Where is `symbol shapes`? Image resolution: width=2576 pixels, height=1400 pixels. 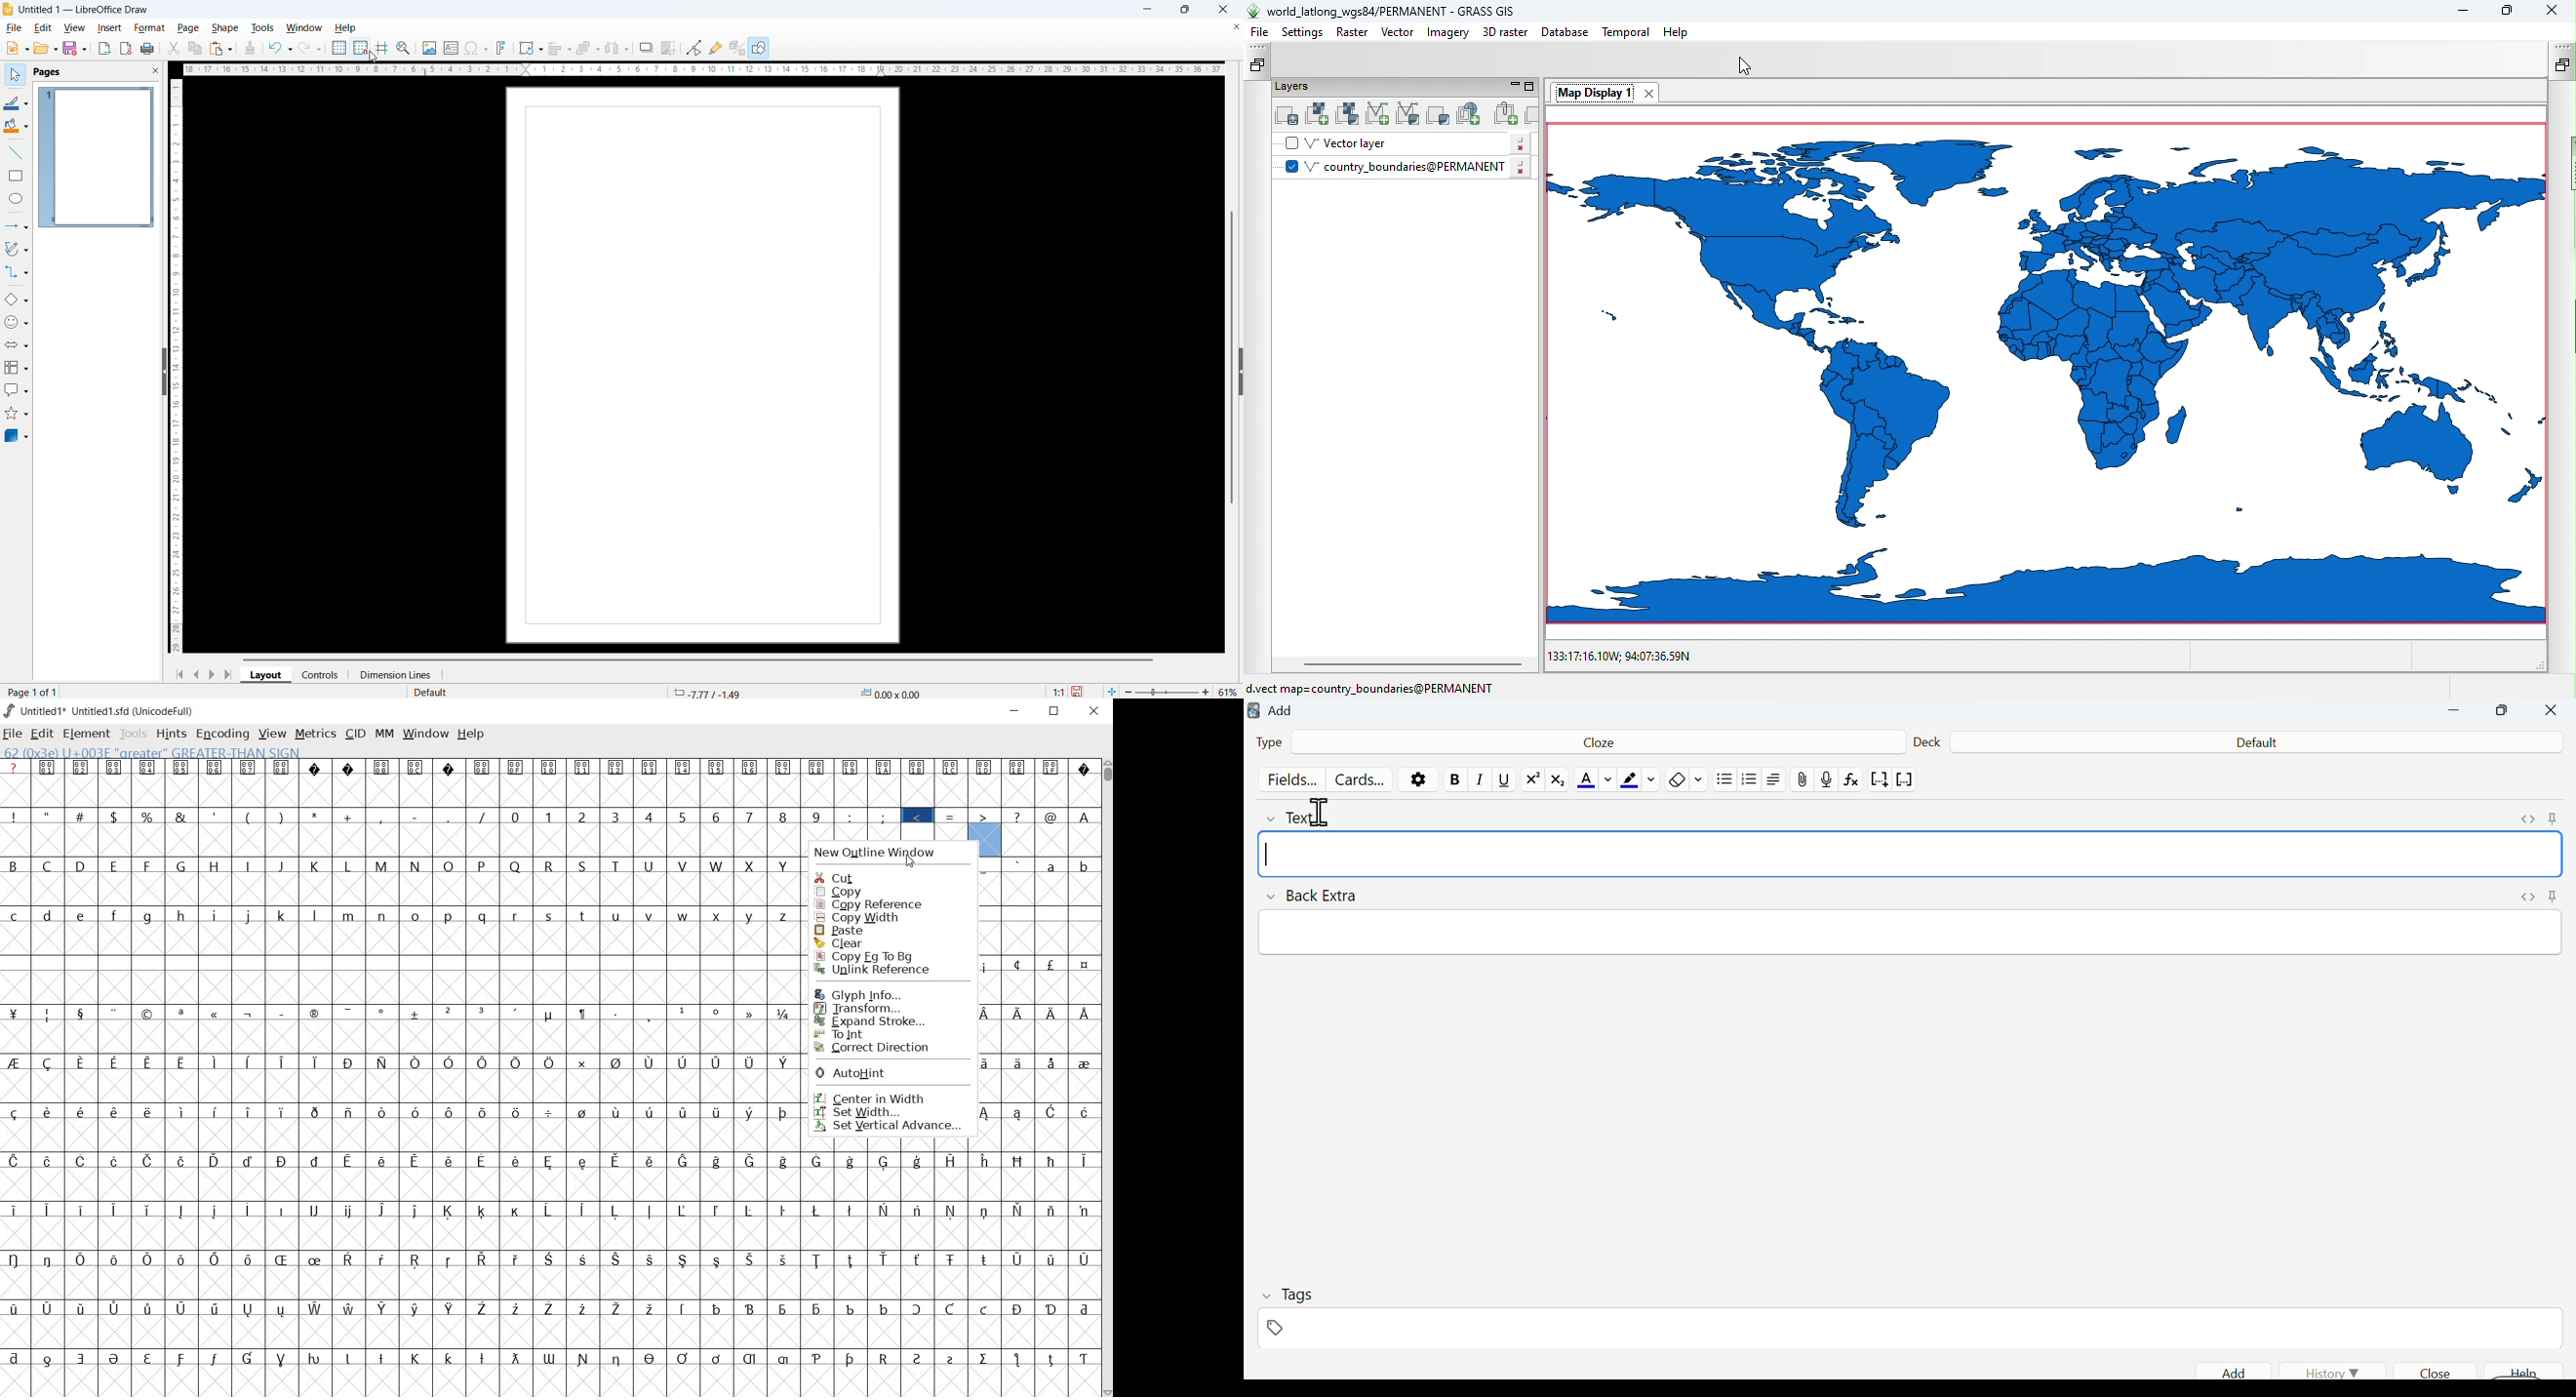
symbol shapes is located at coordinates (16, 323).